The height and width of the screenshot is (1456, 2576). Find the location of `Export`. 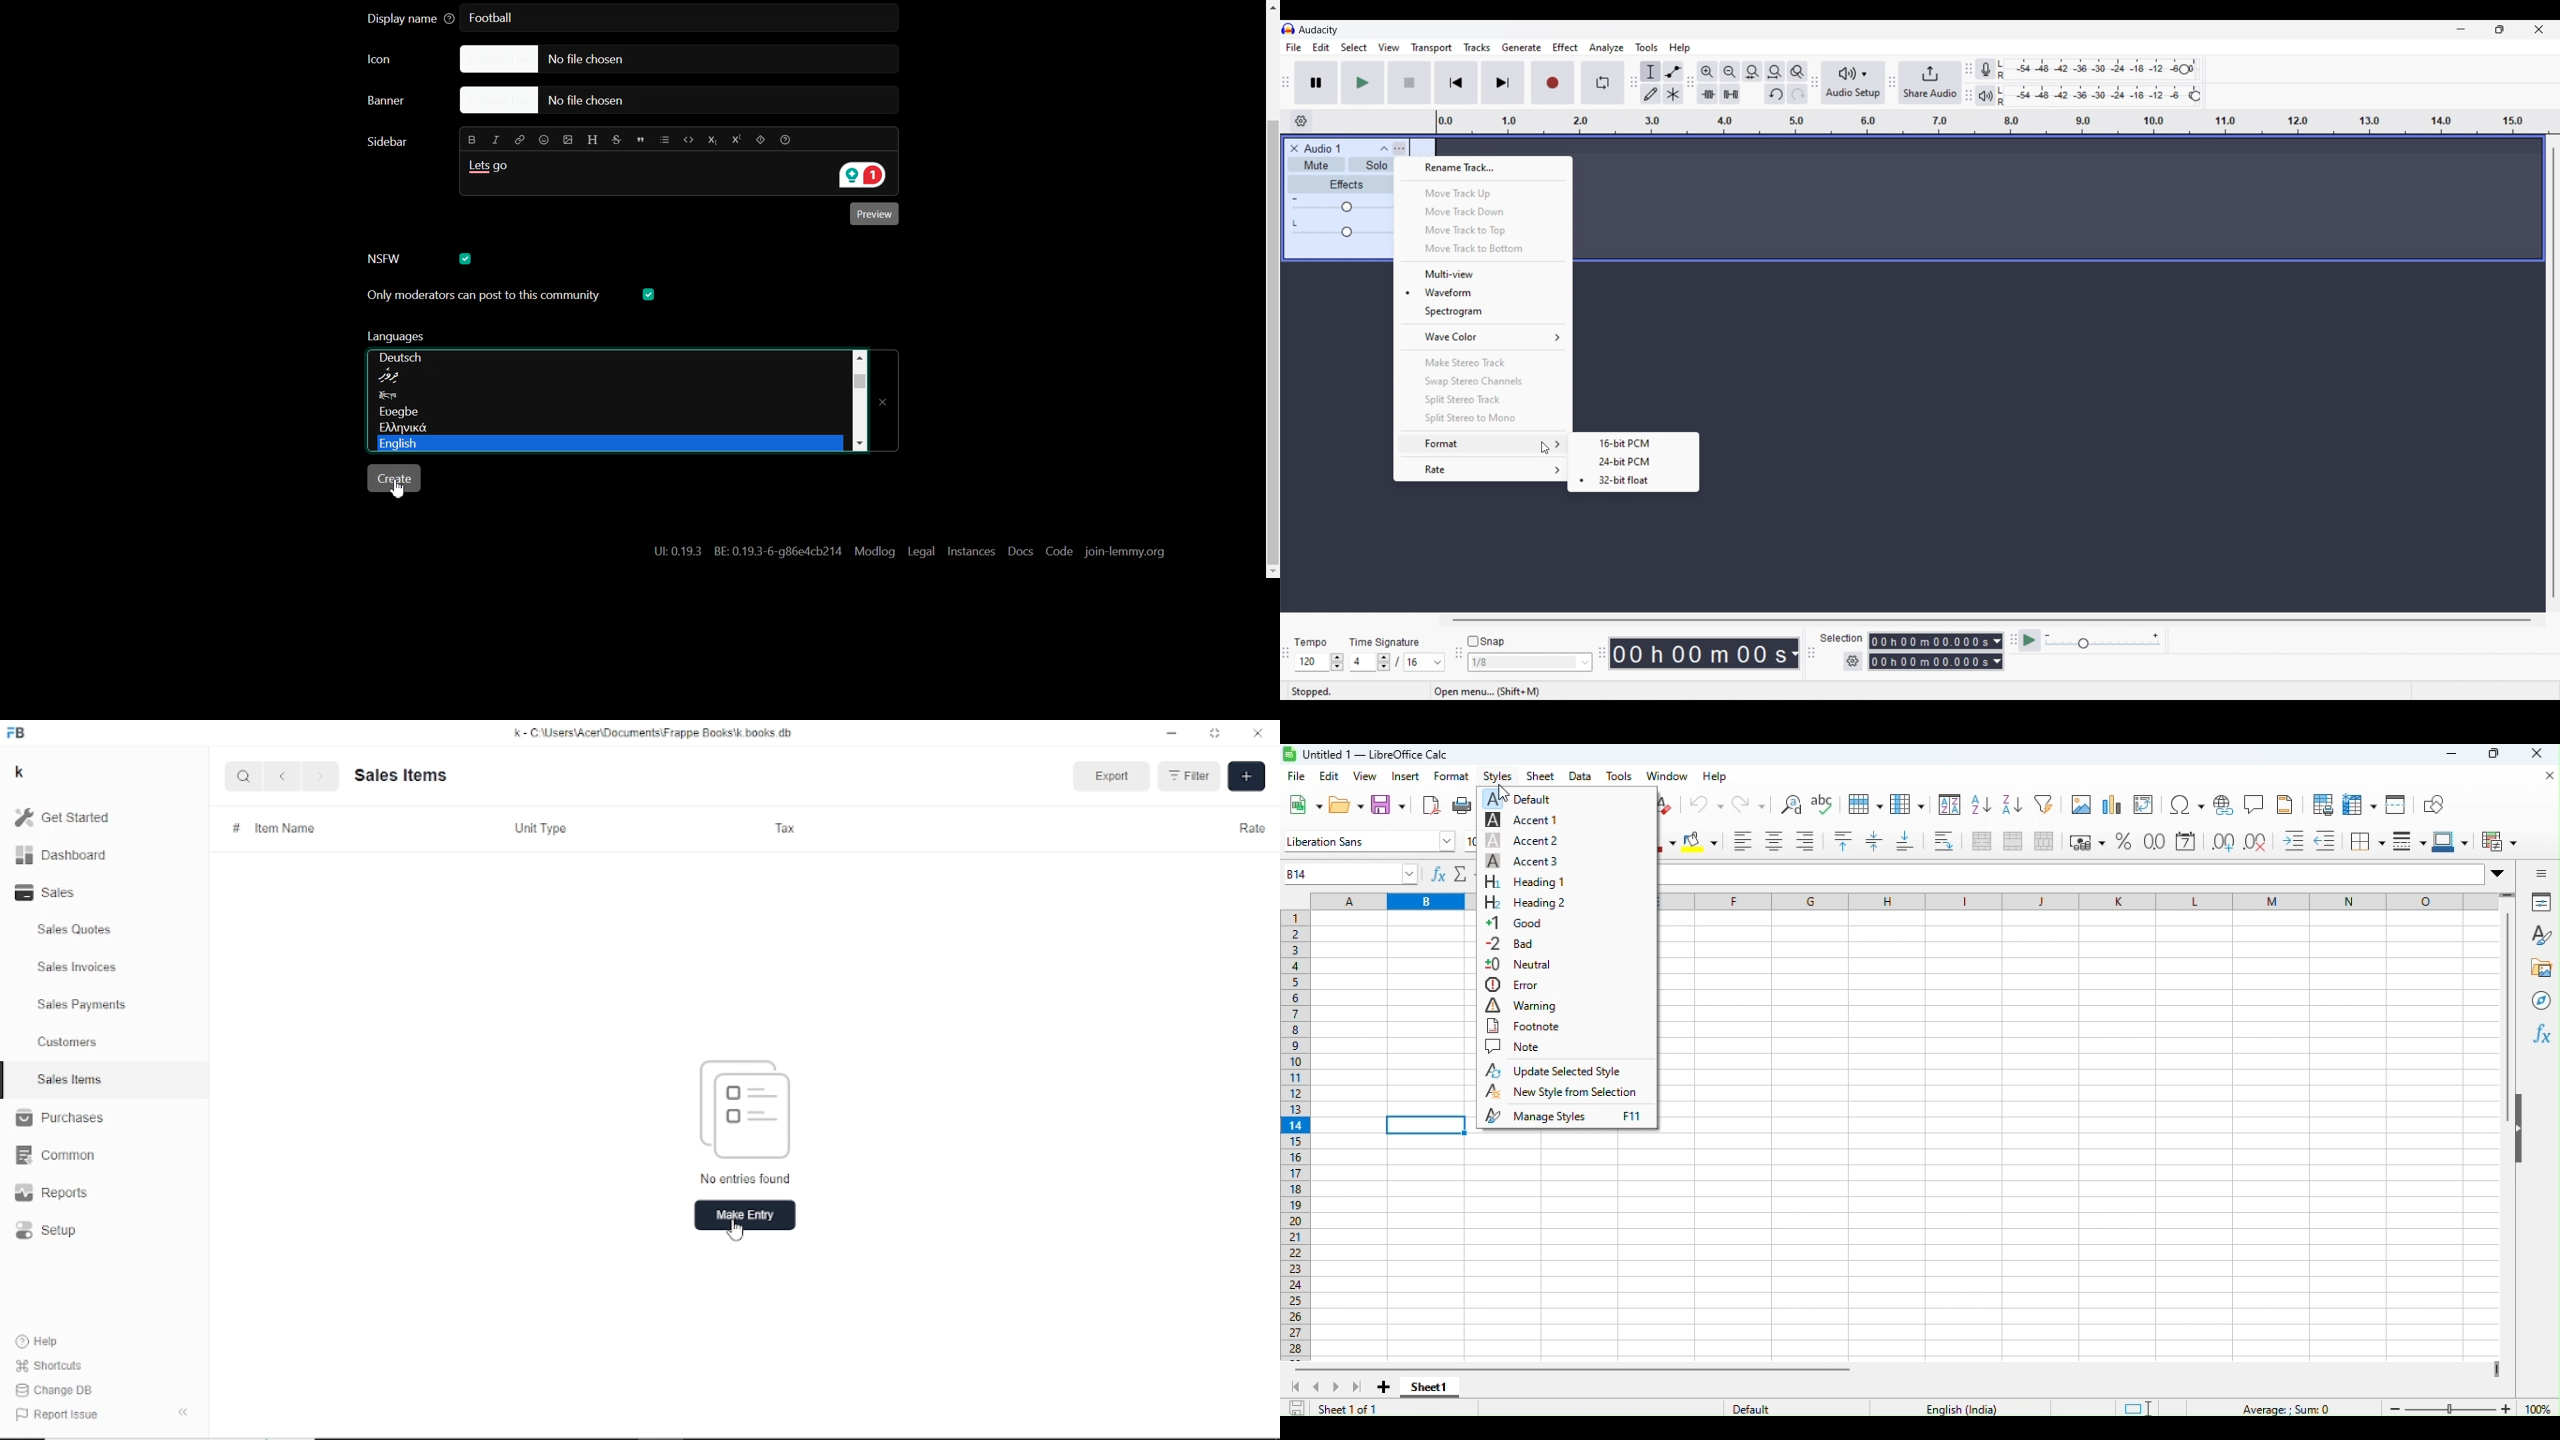

Export is located at coordinates (1113, 775).